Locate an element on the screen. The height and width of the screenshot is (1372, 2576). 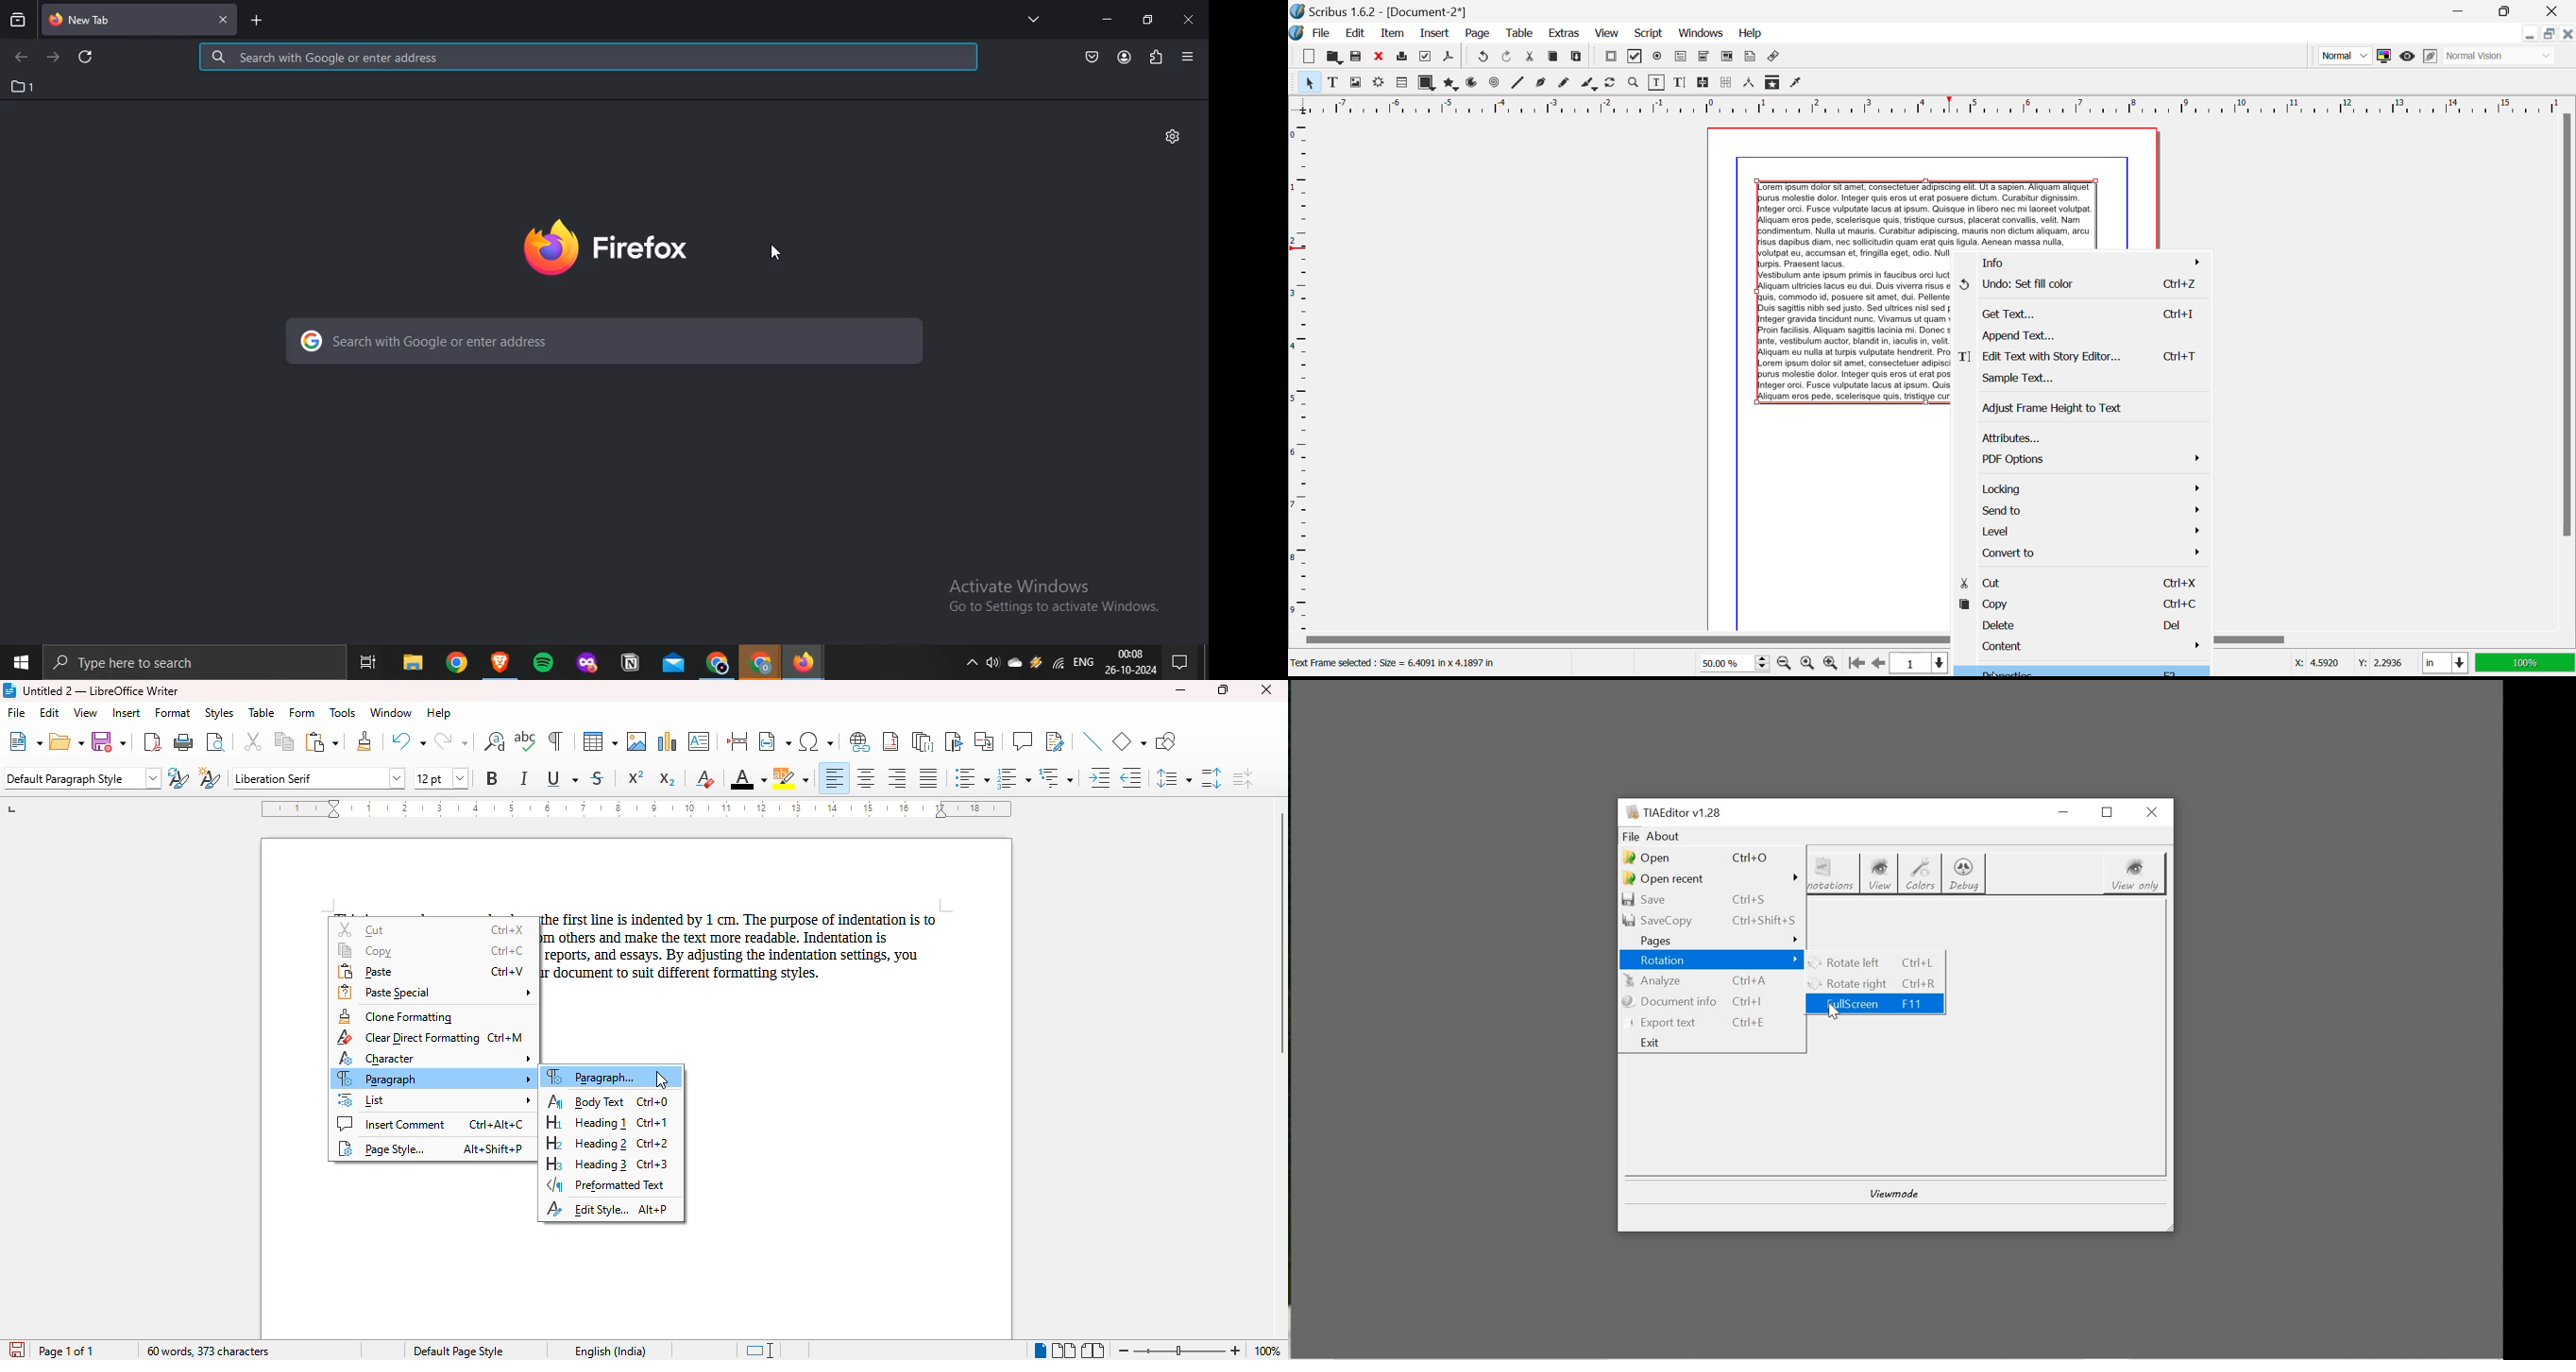
cursor is located at coordinates (661, 1080).